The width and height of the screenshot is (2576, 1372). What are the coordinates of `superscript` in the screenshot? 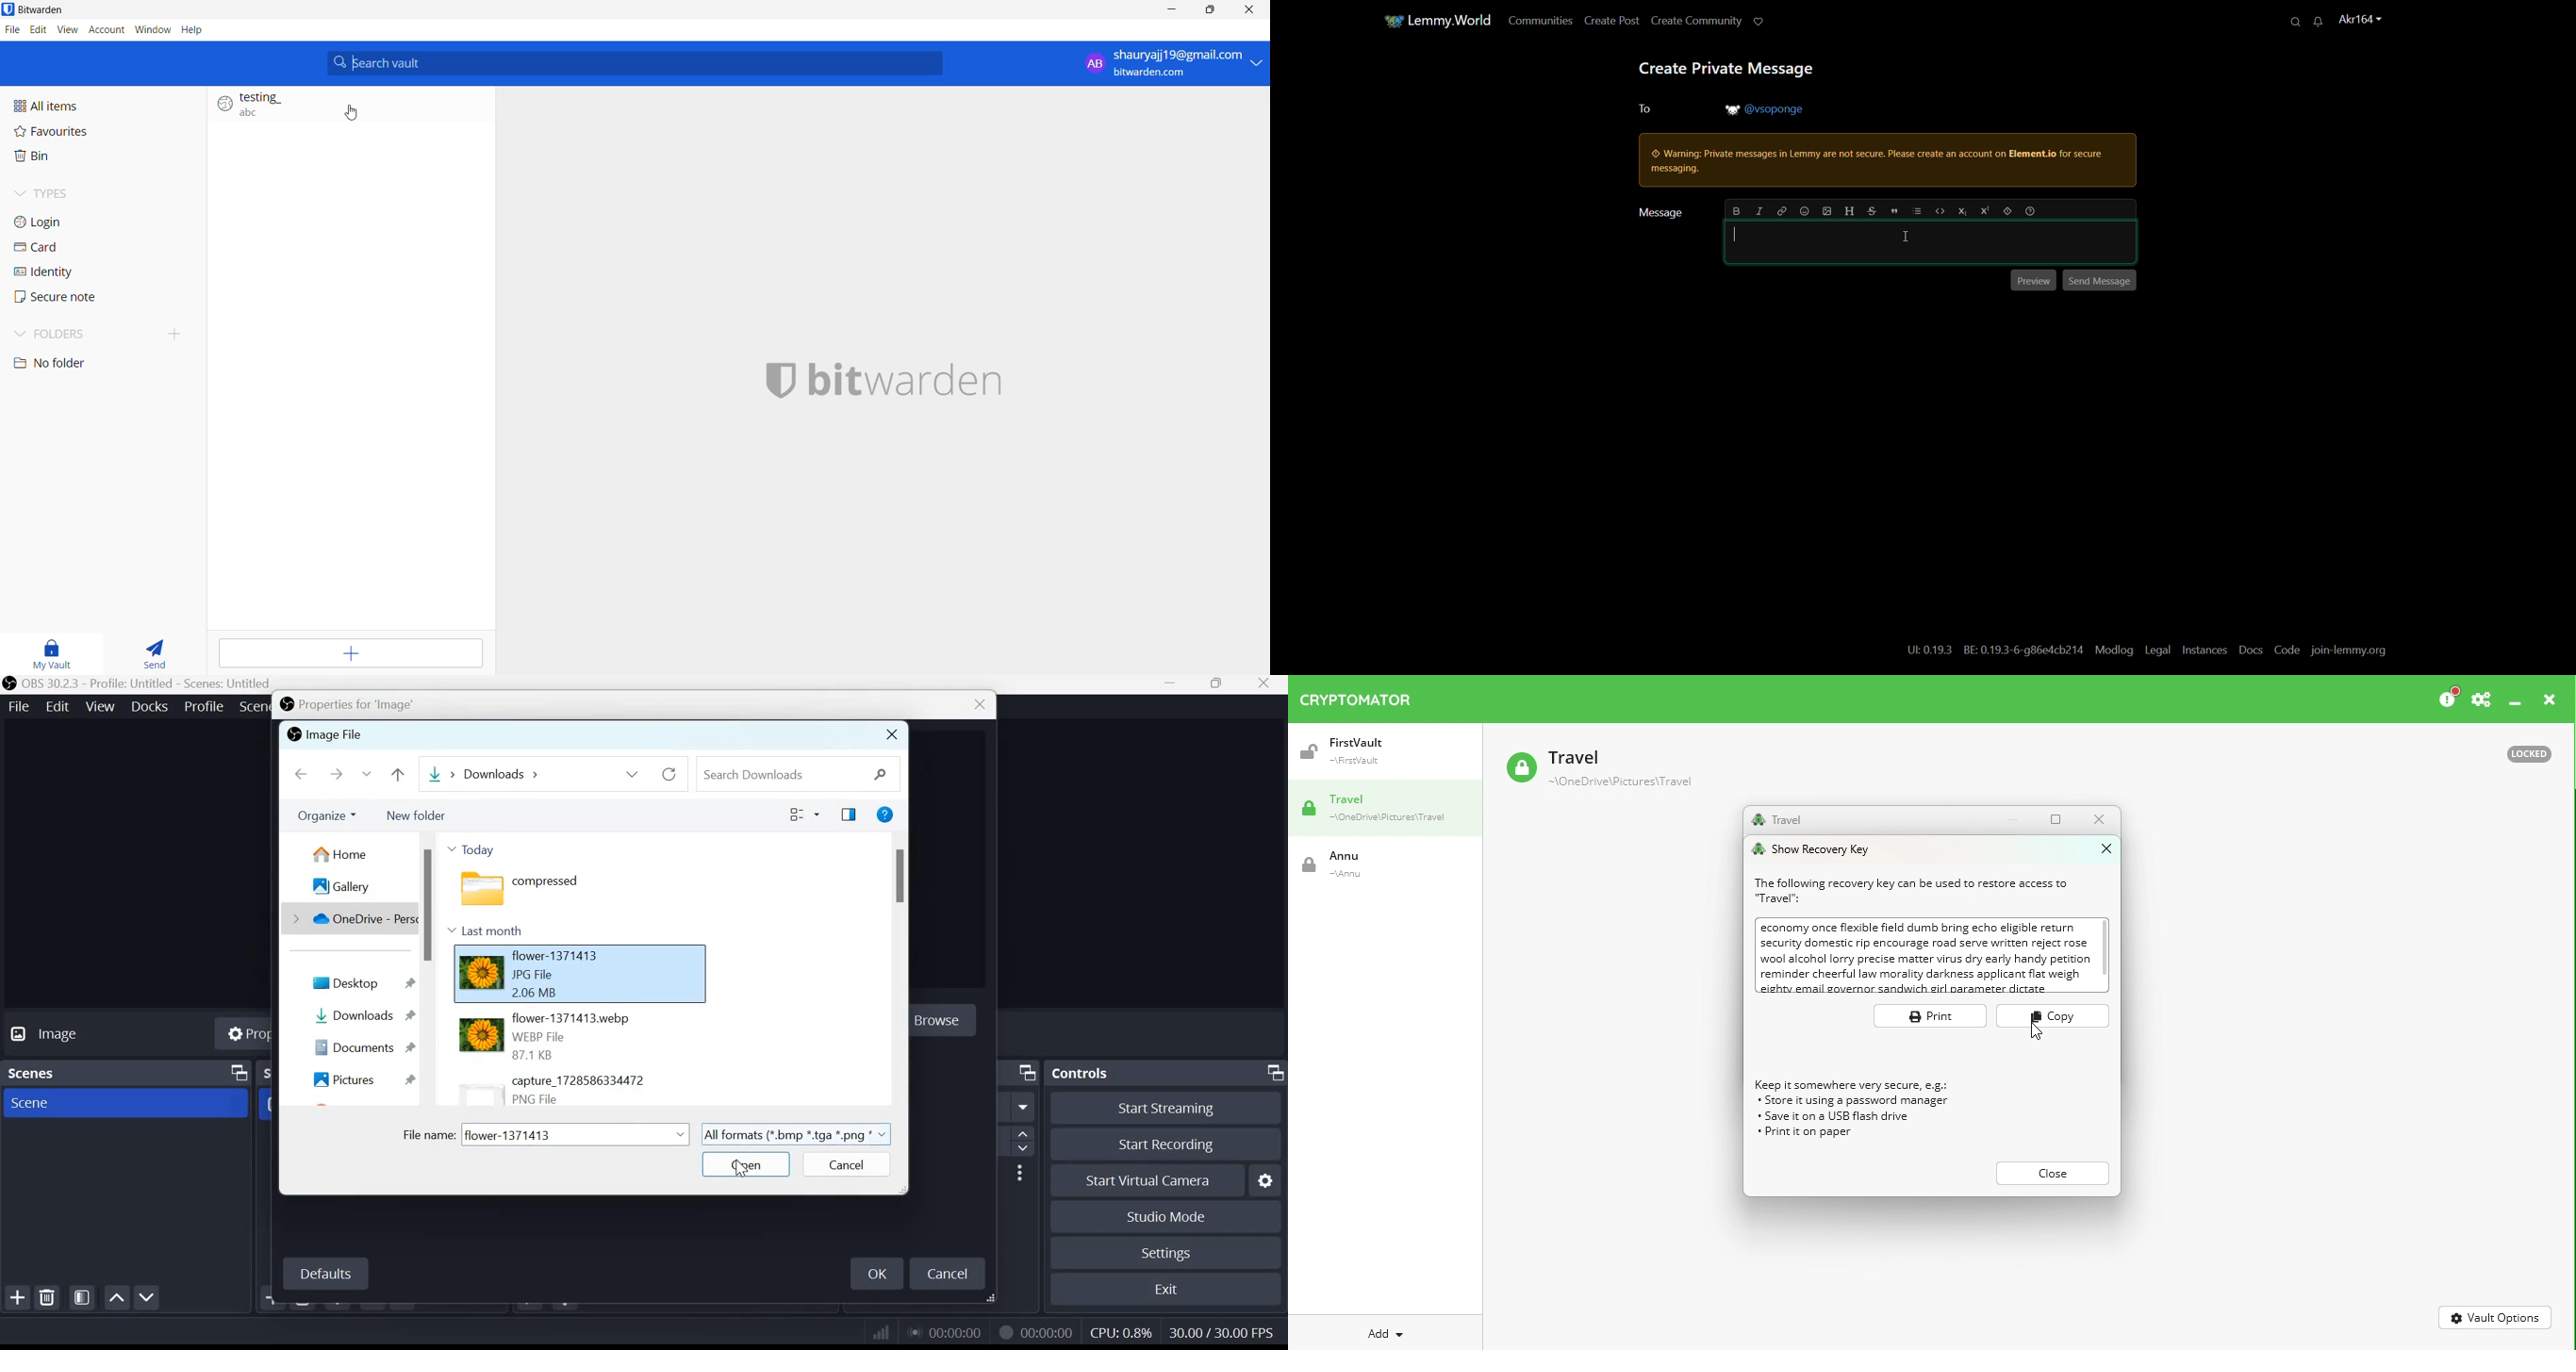 It's located at (1986, 210).